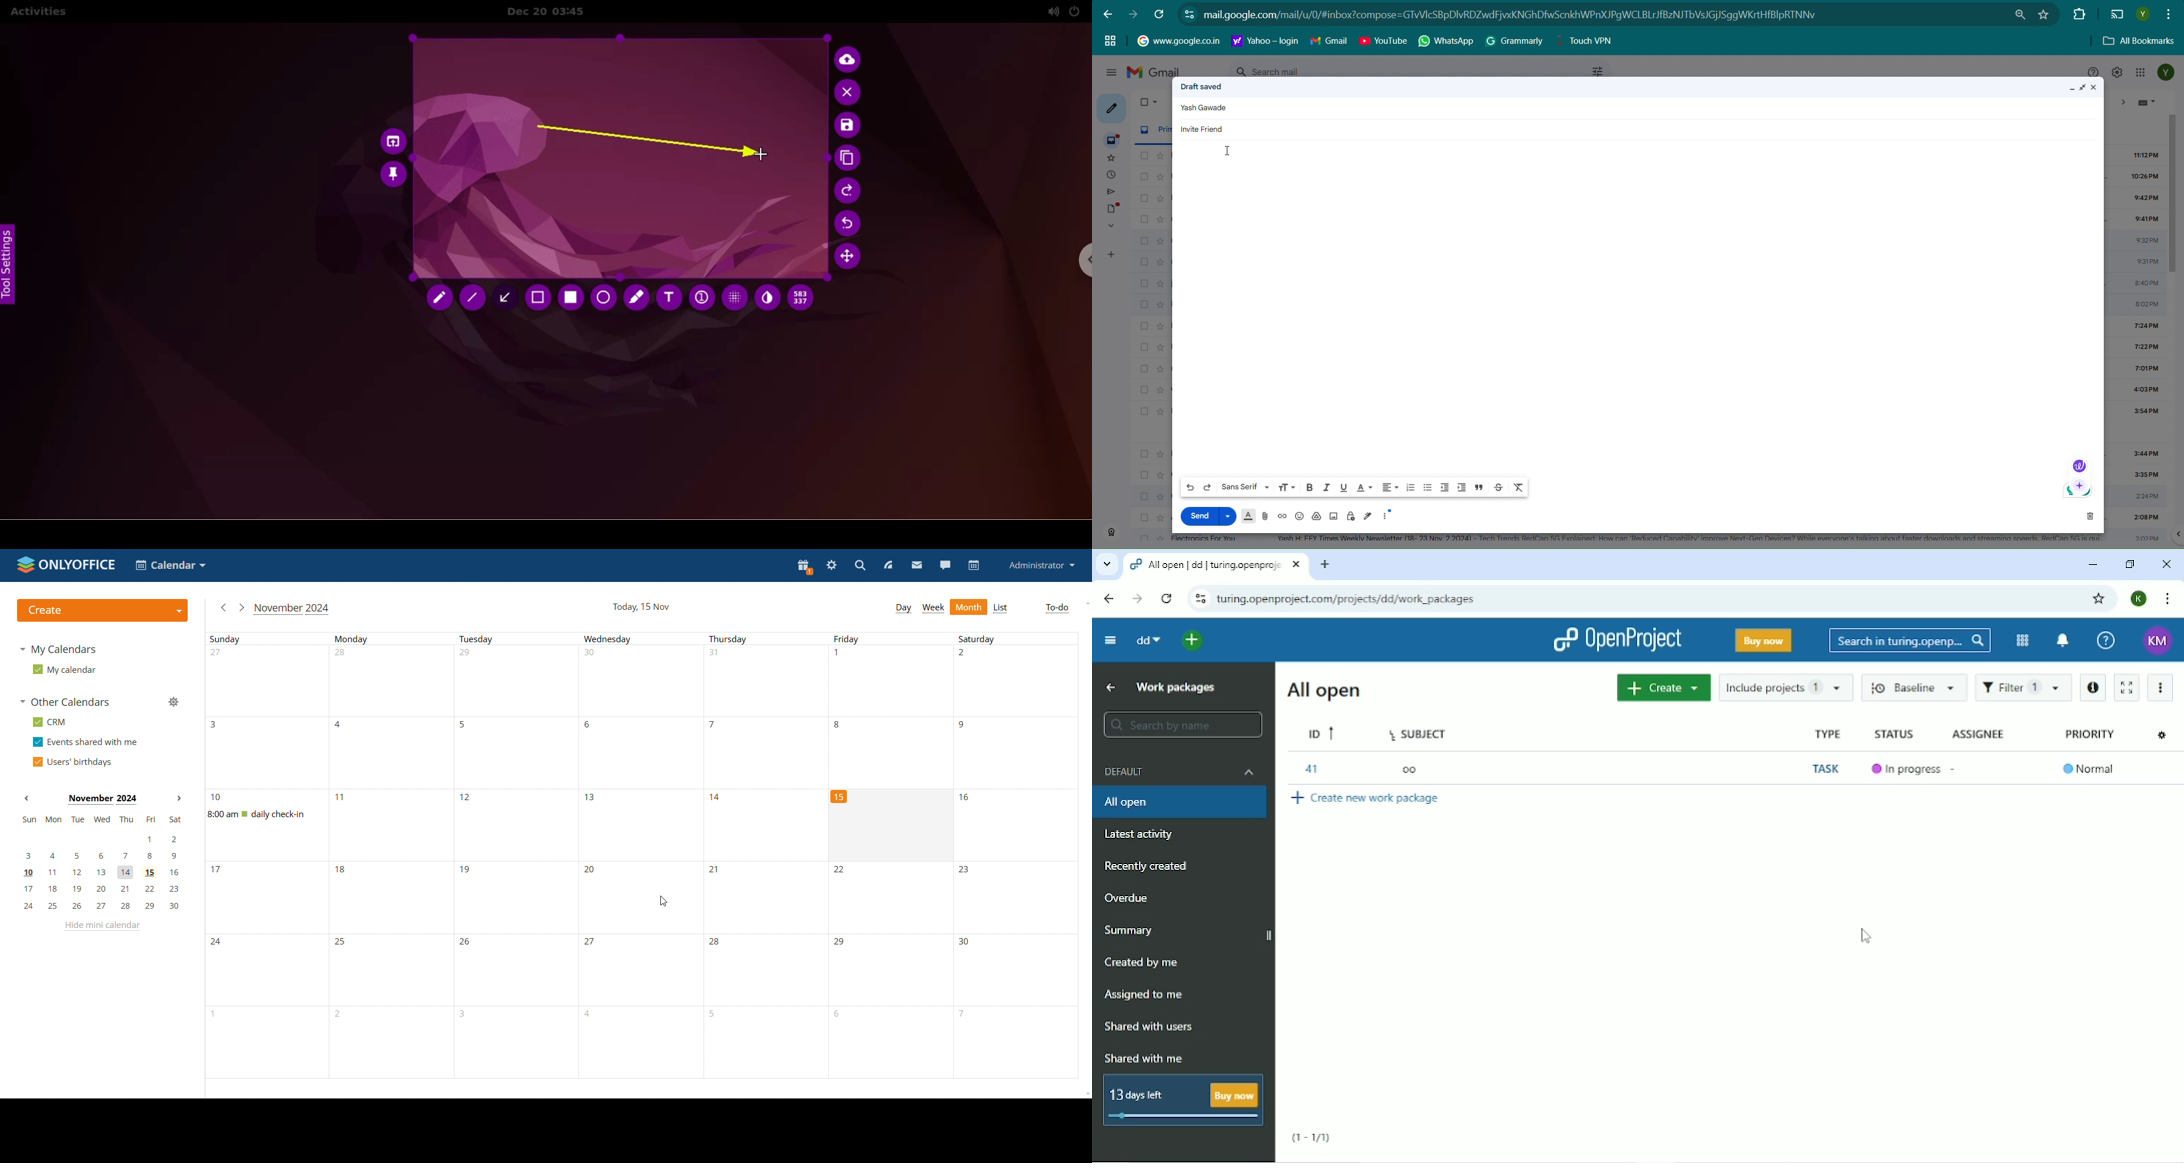  What do you see at coordinates (2089, 735) in the screenshot?
I see `Priority` at bounding box center [2089, 735].